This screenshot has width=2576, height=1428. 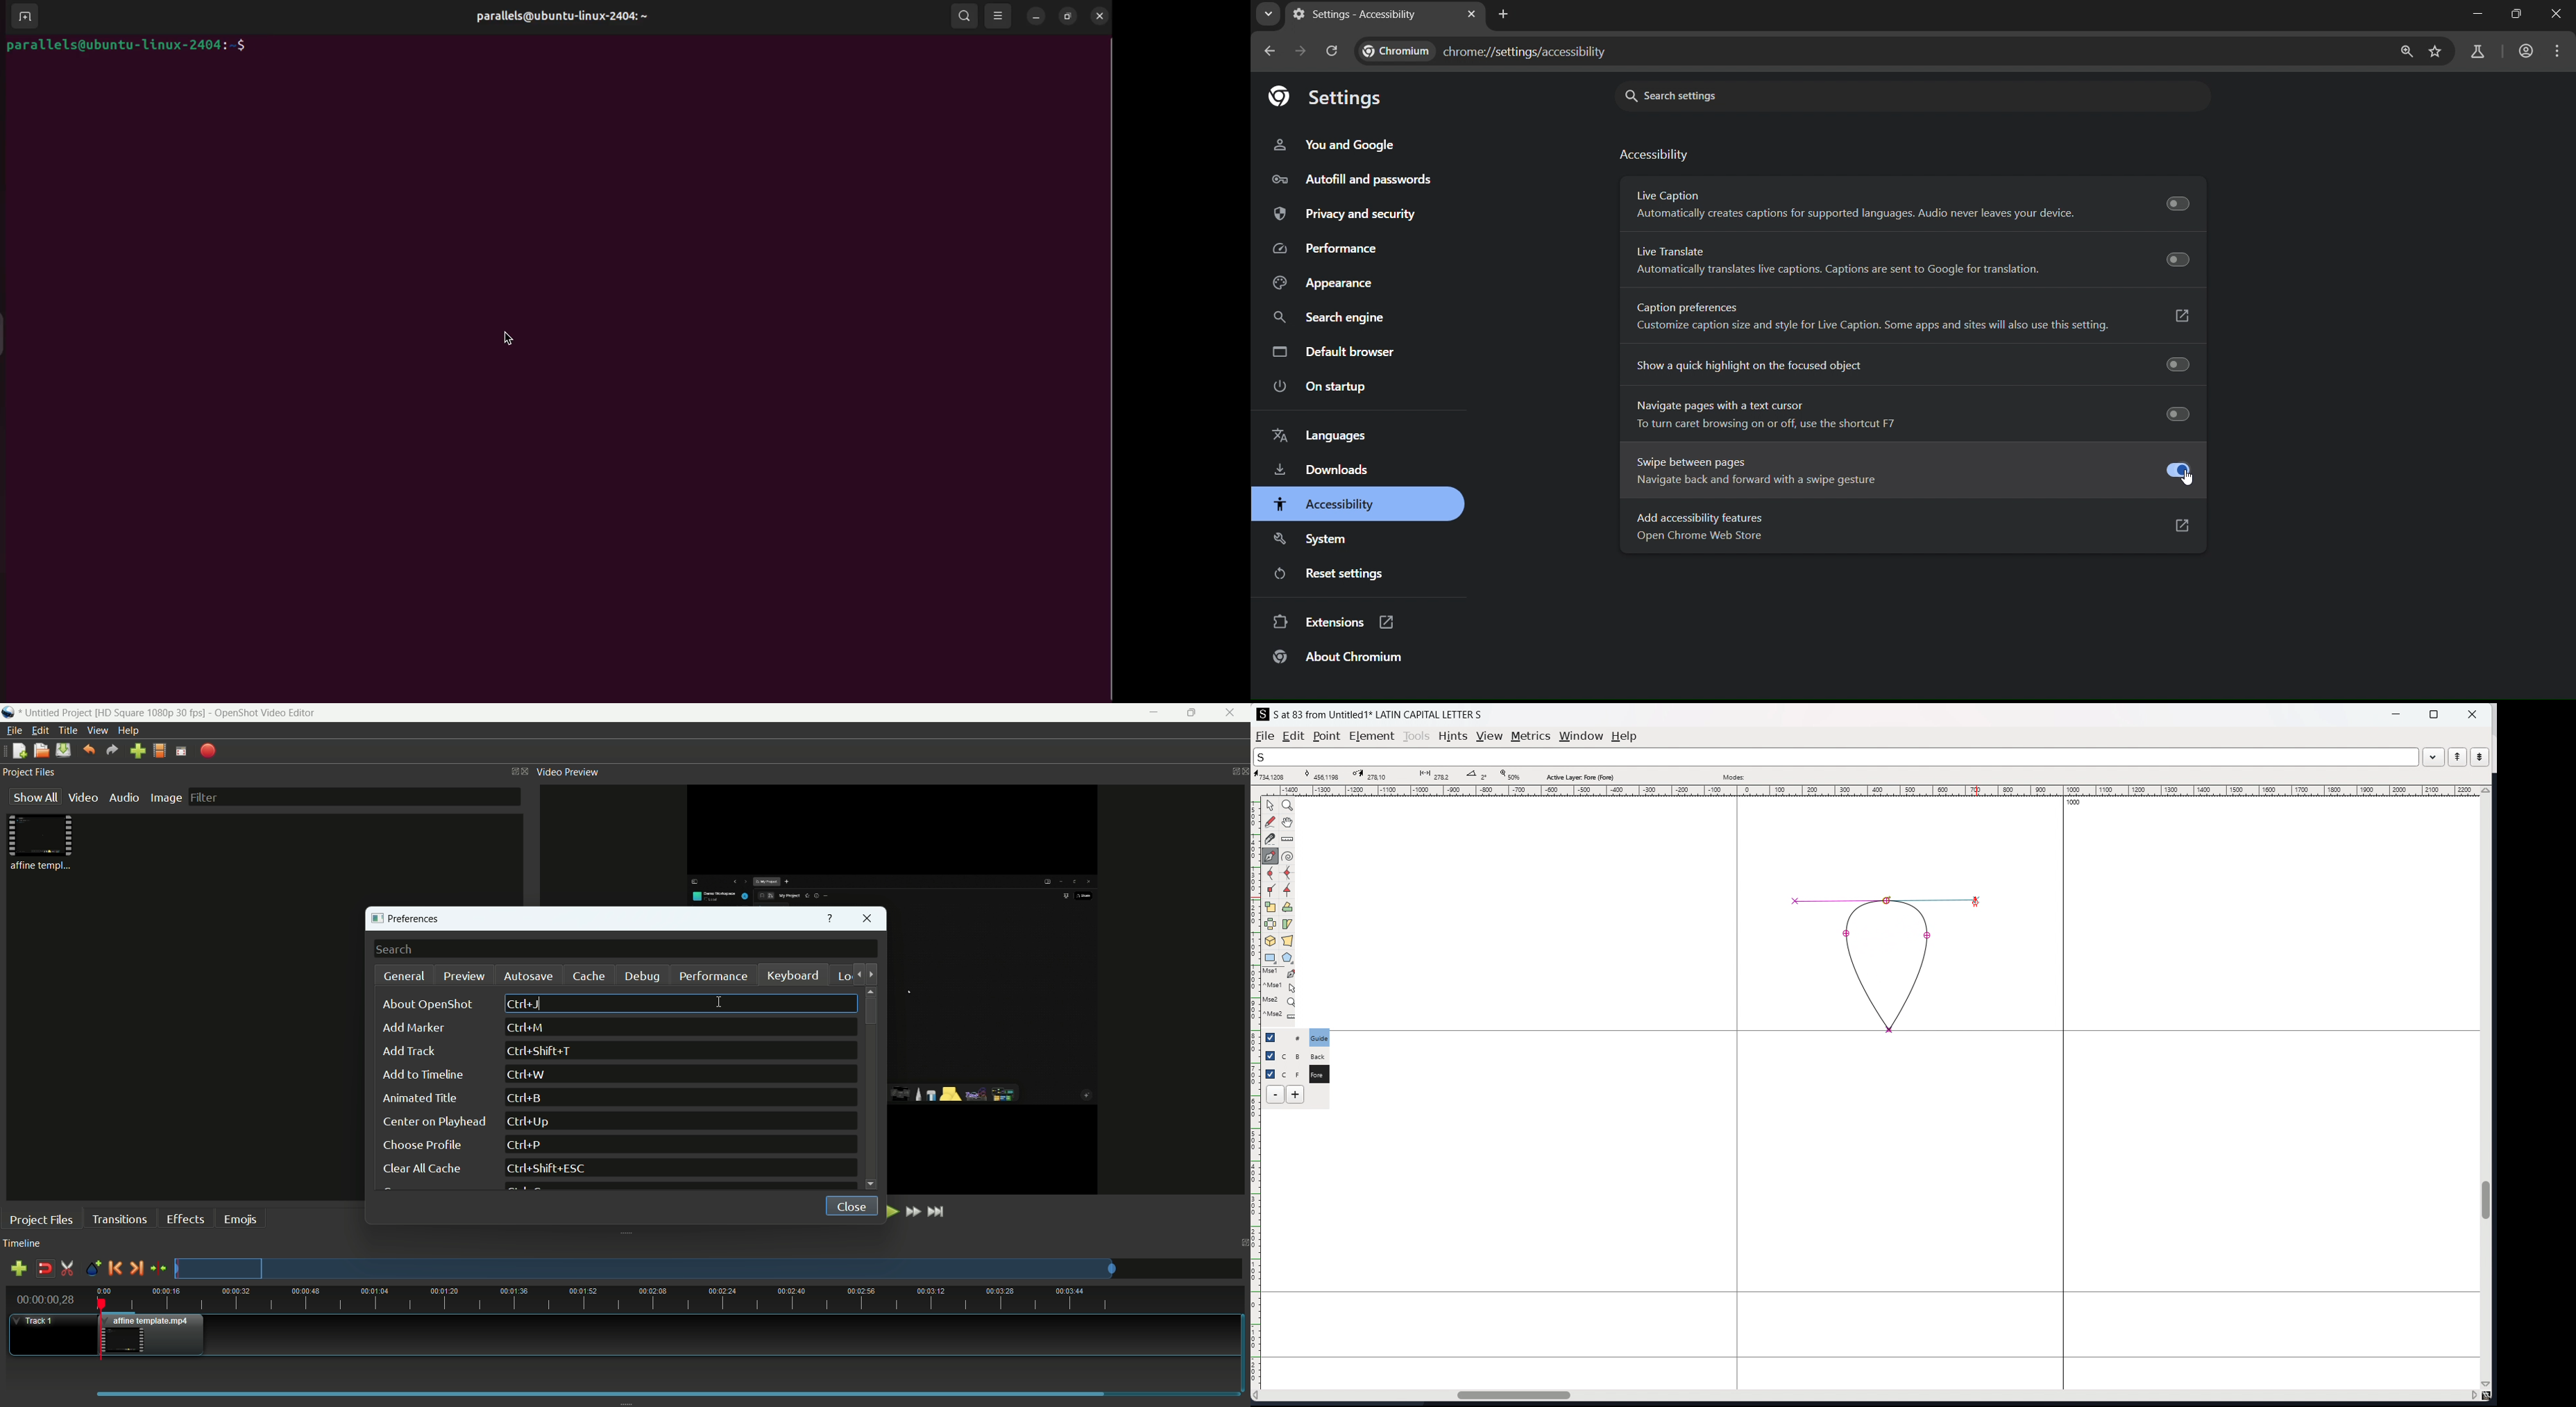 What do you see at coordinates (208, 751) in the screenshot?
I see `export` at bounding box center [208, 751].